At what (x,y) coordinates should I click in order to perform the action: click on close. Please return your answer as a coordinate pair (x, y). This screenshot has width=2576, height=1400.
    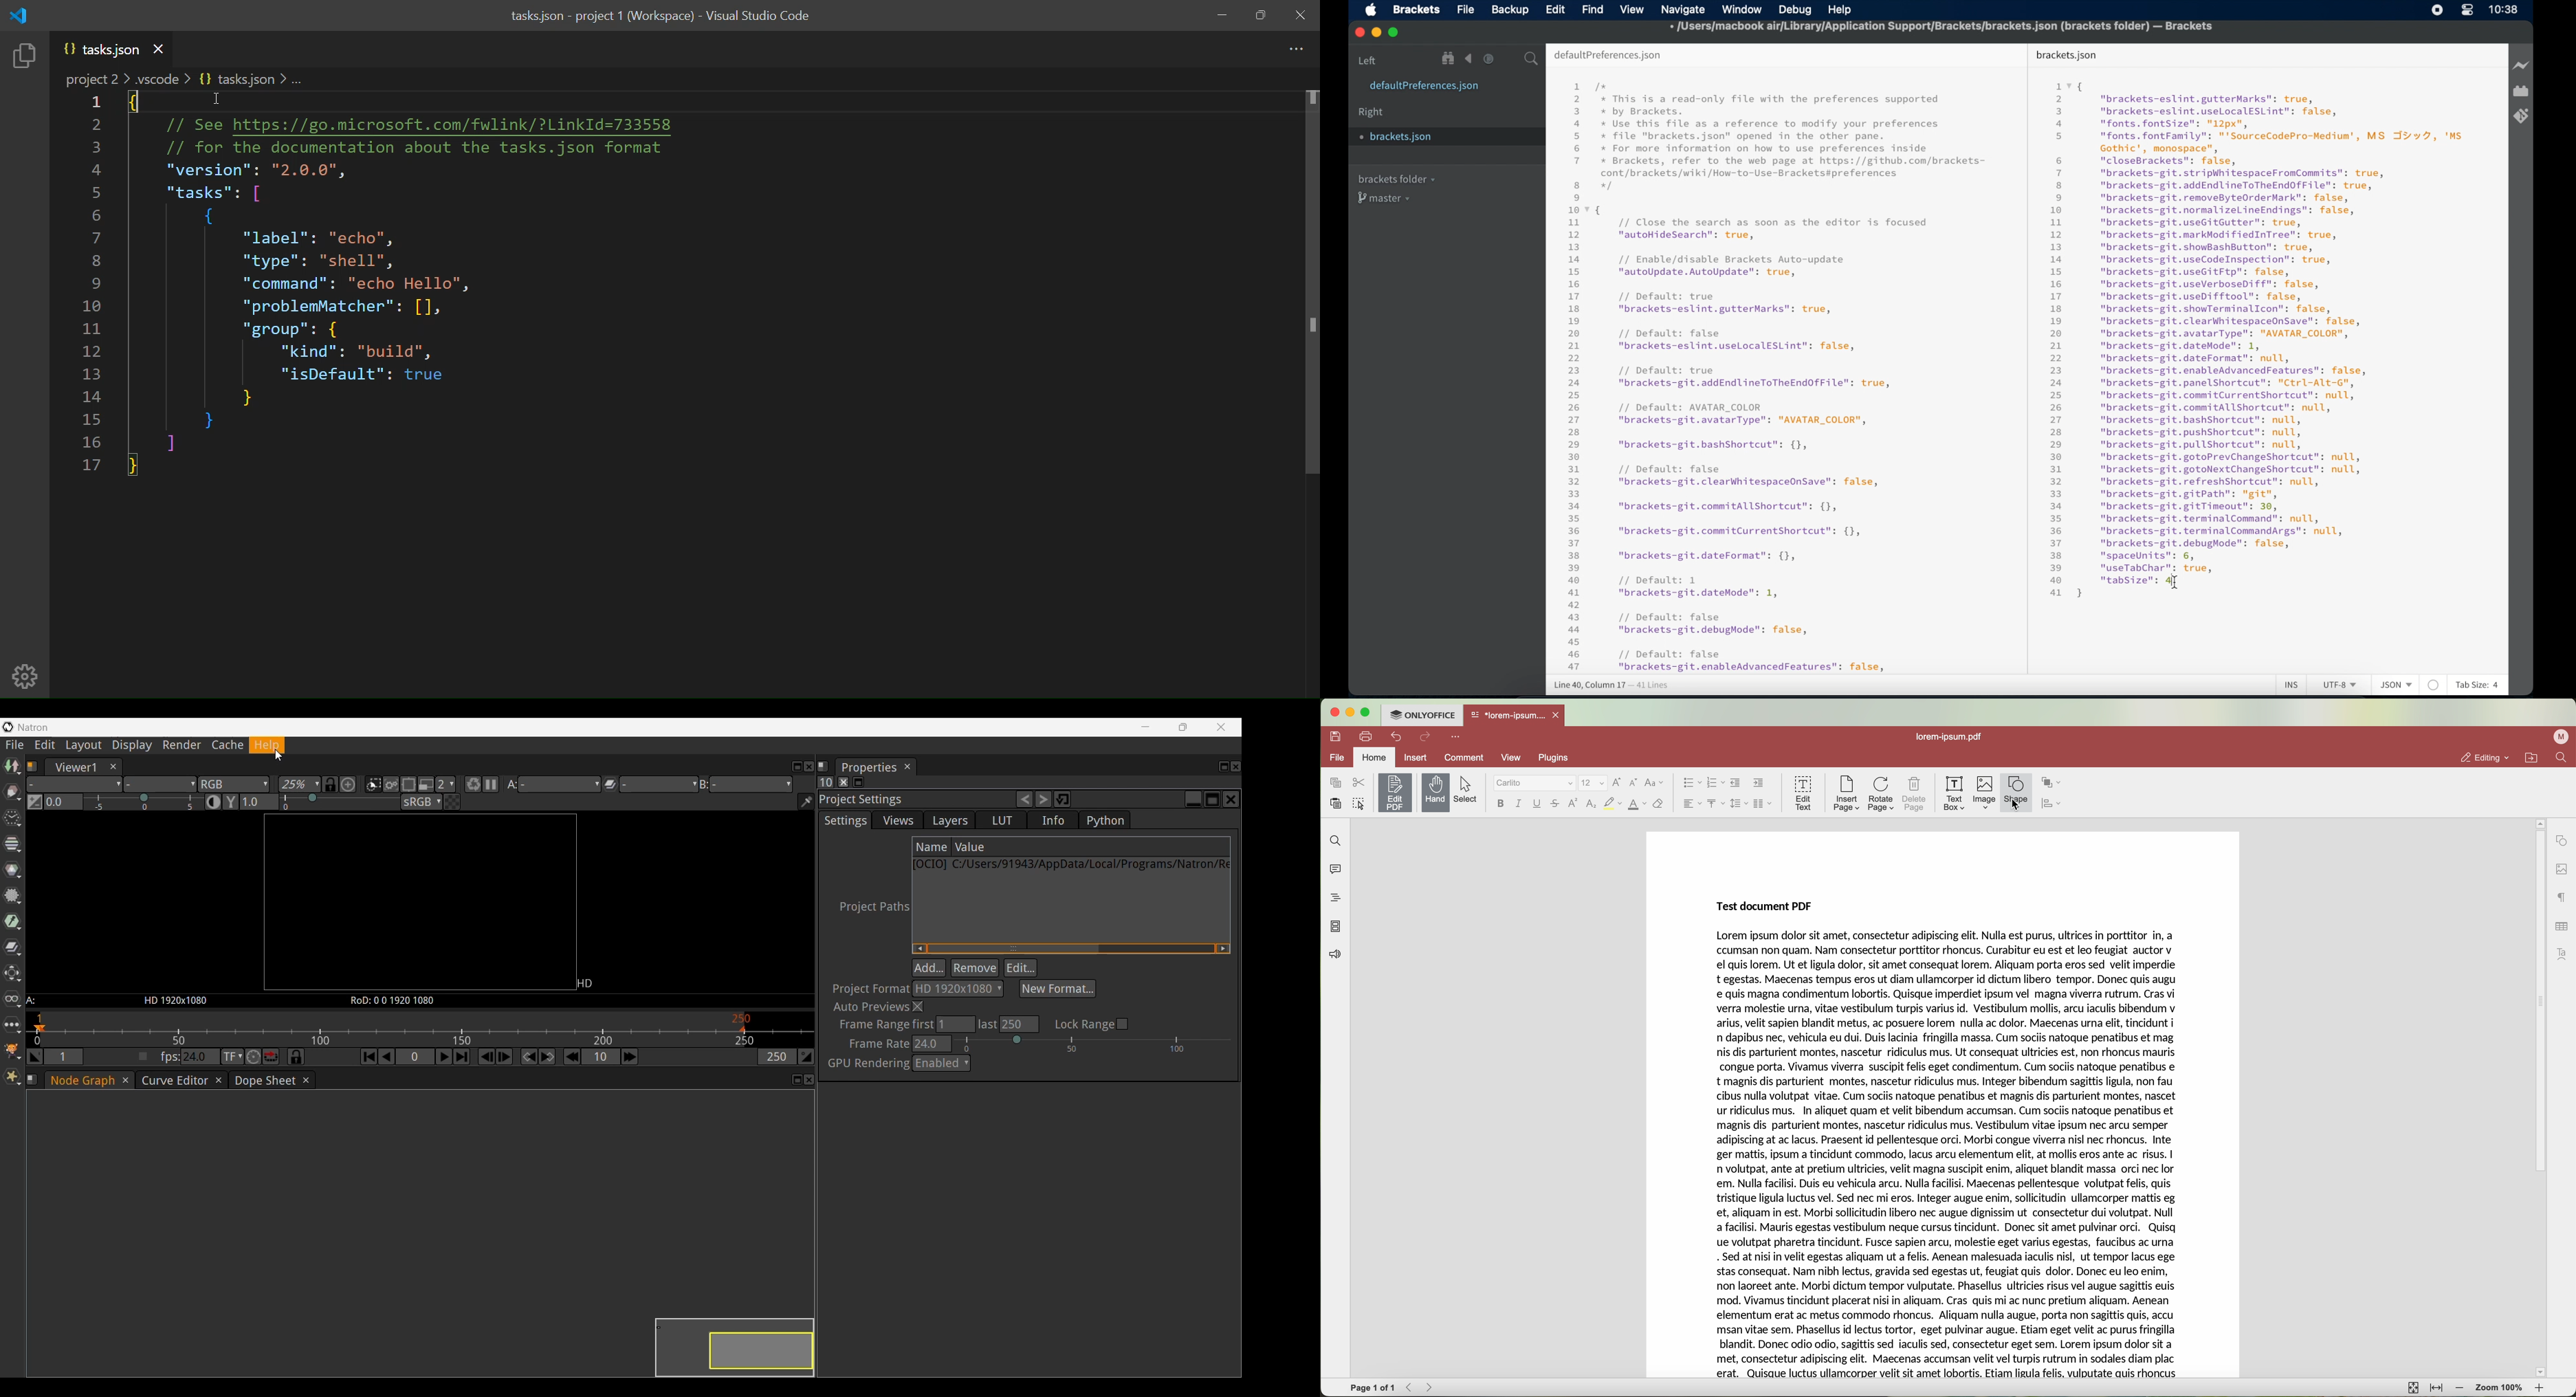
    Looking at the image, I should click on (1301, 14).